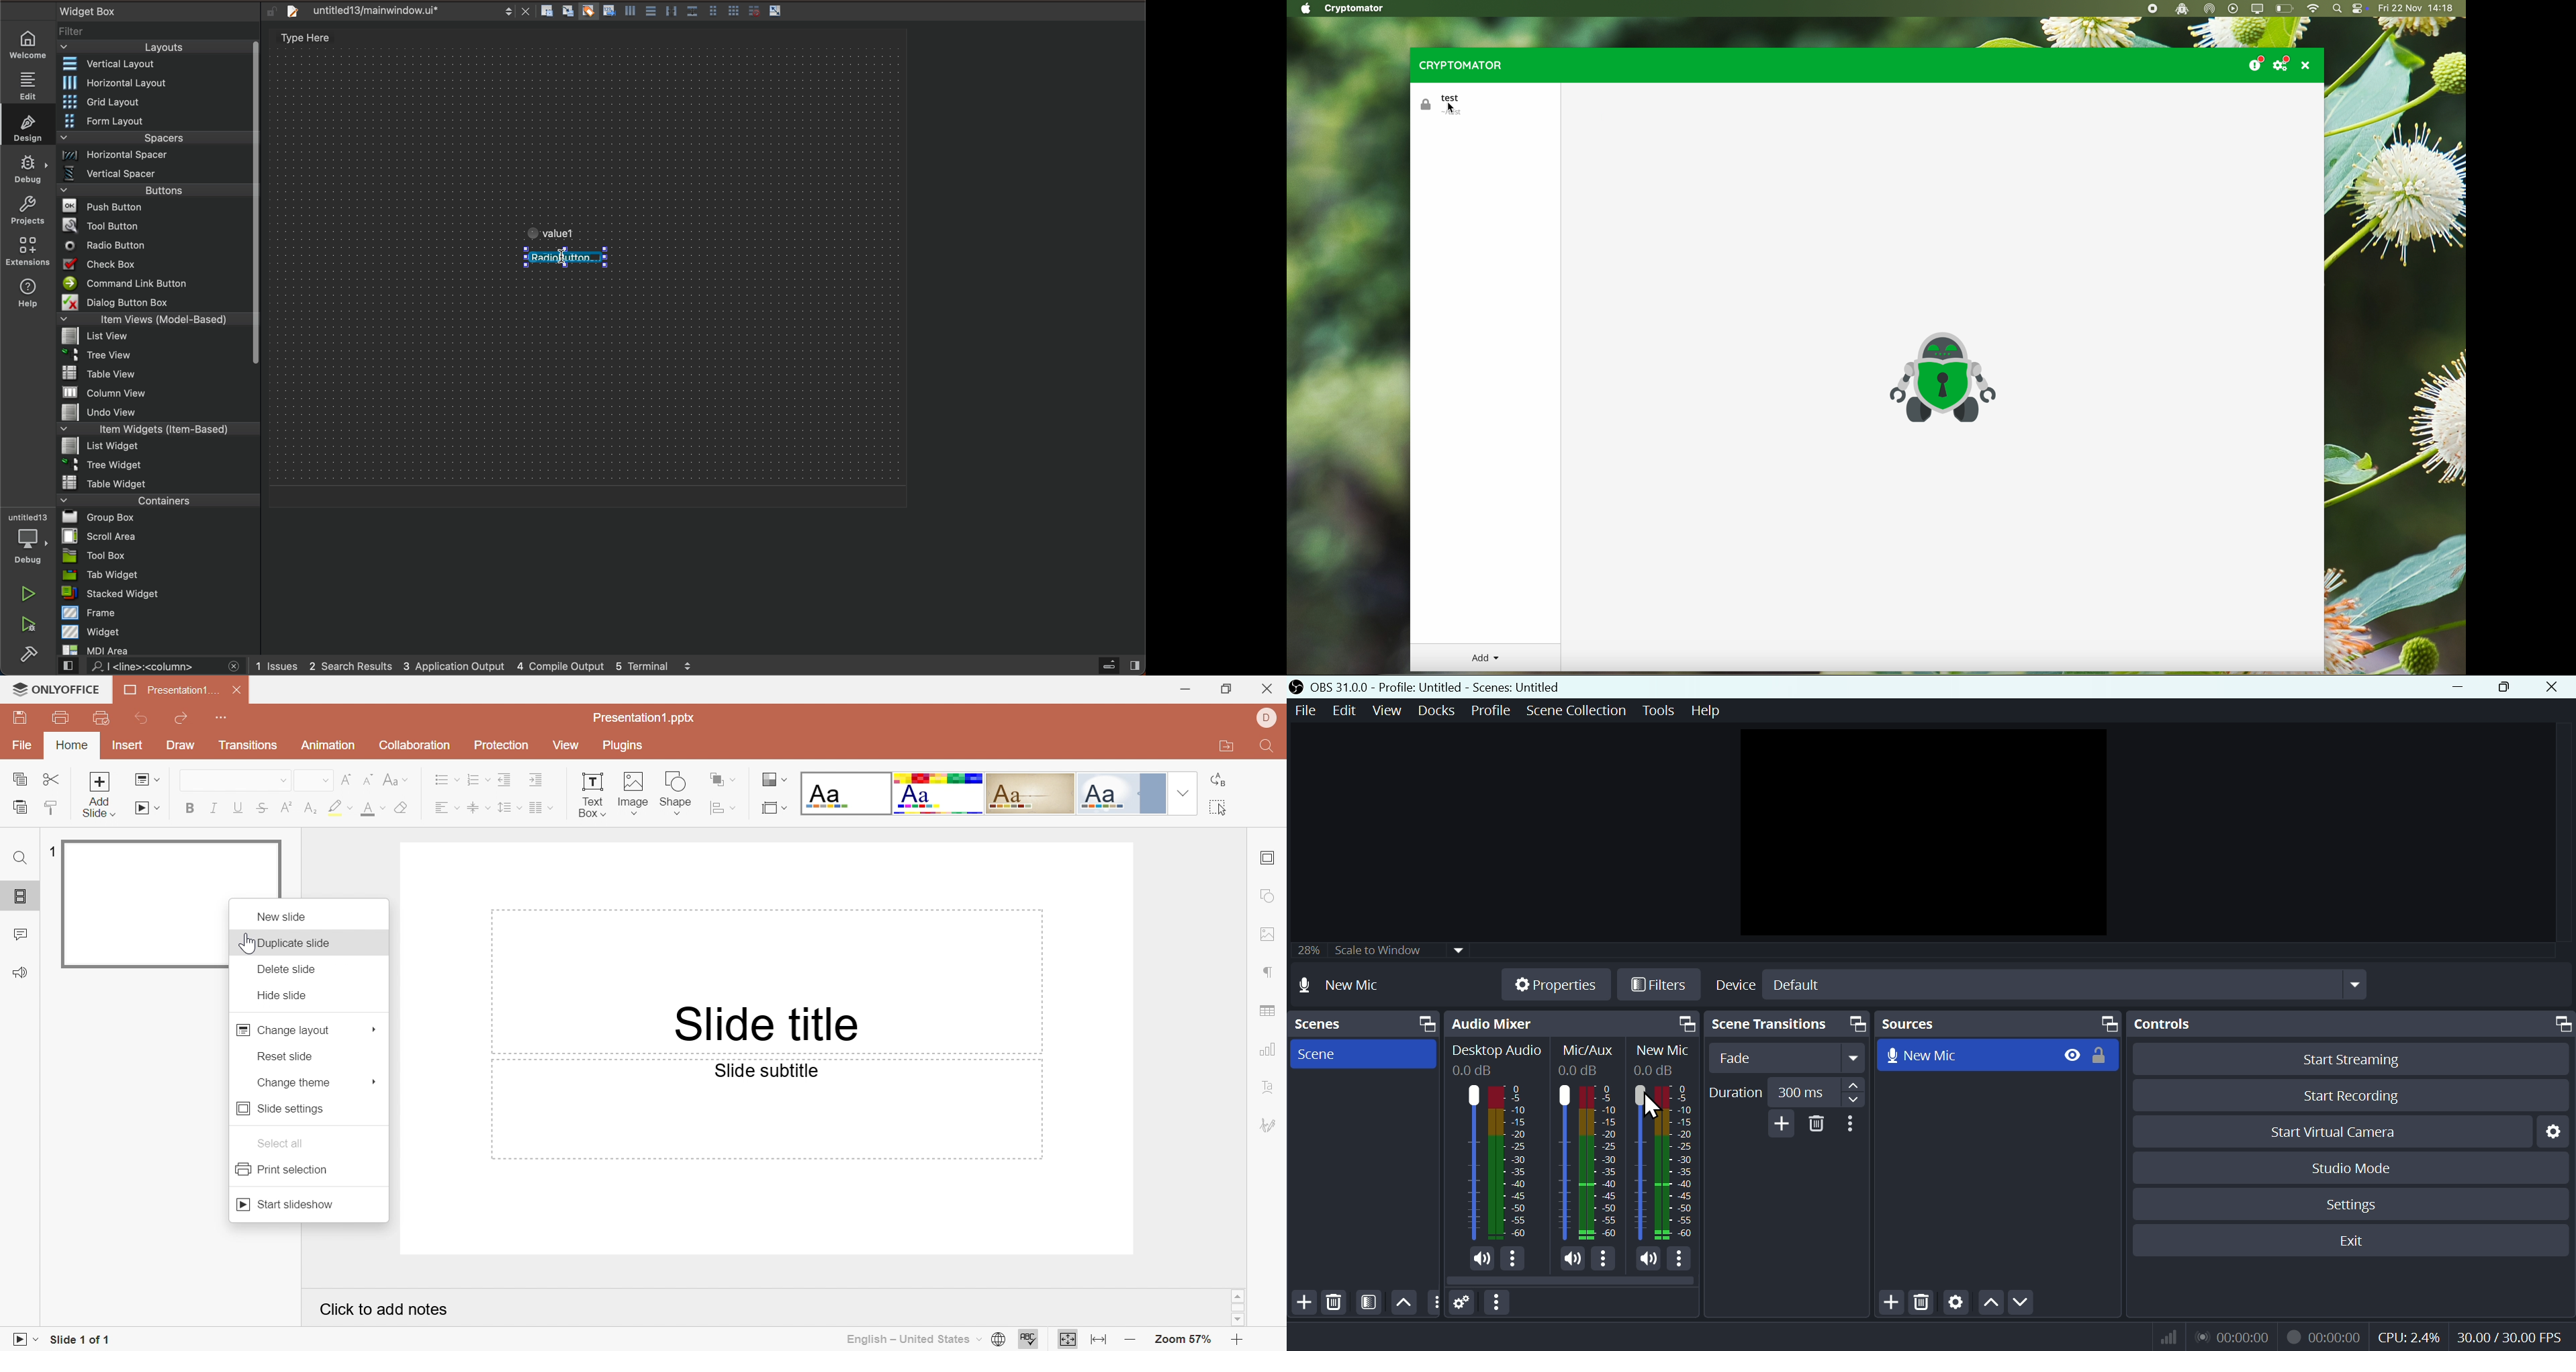 This screenshot has height=1372, width=2576. What do you see at coordinates (769, 808) in the screenshot?
I see `Select slide size` at bounding box center [769, 808].